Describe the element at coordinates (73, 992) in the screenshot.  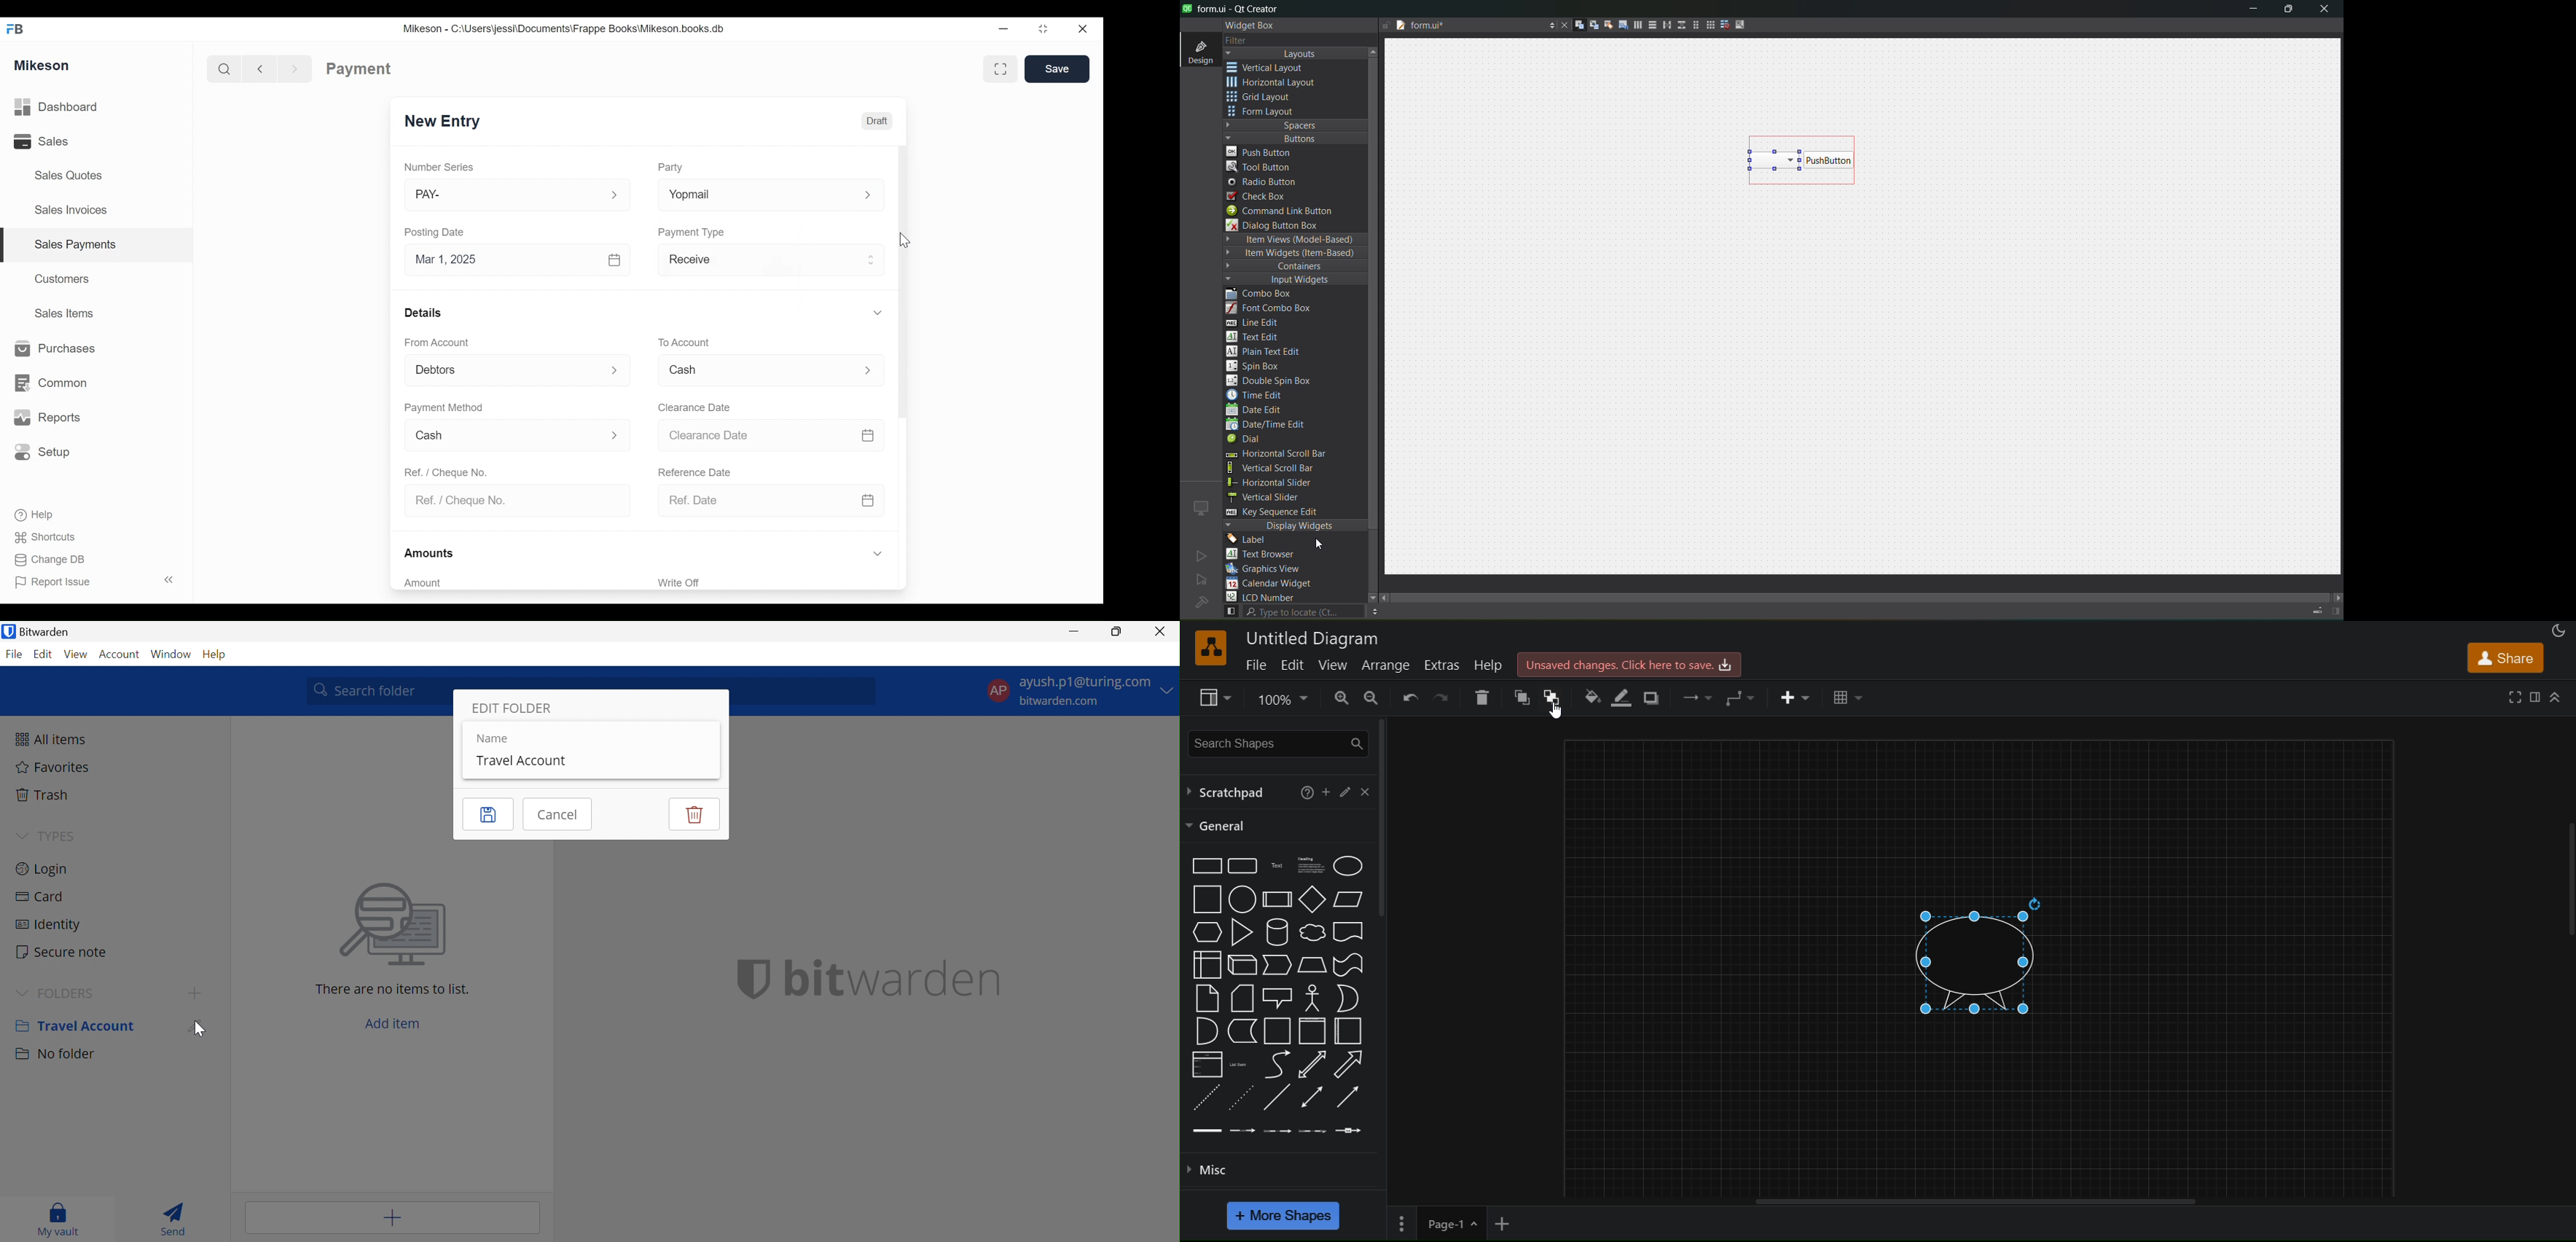
I see `FOLDERS` at that location.